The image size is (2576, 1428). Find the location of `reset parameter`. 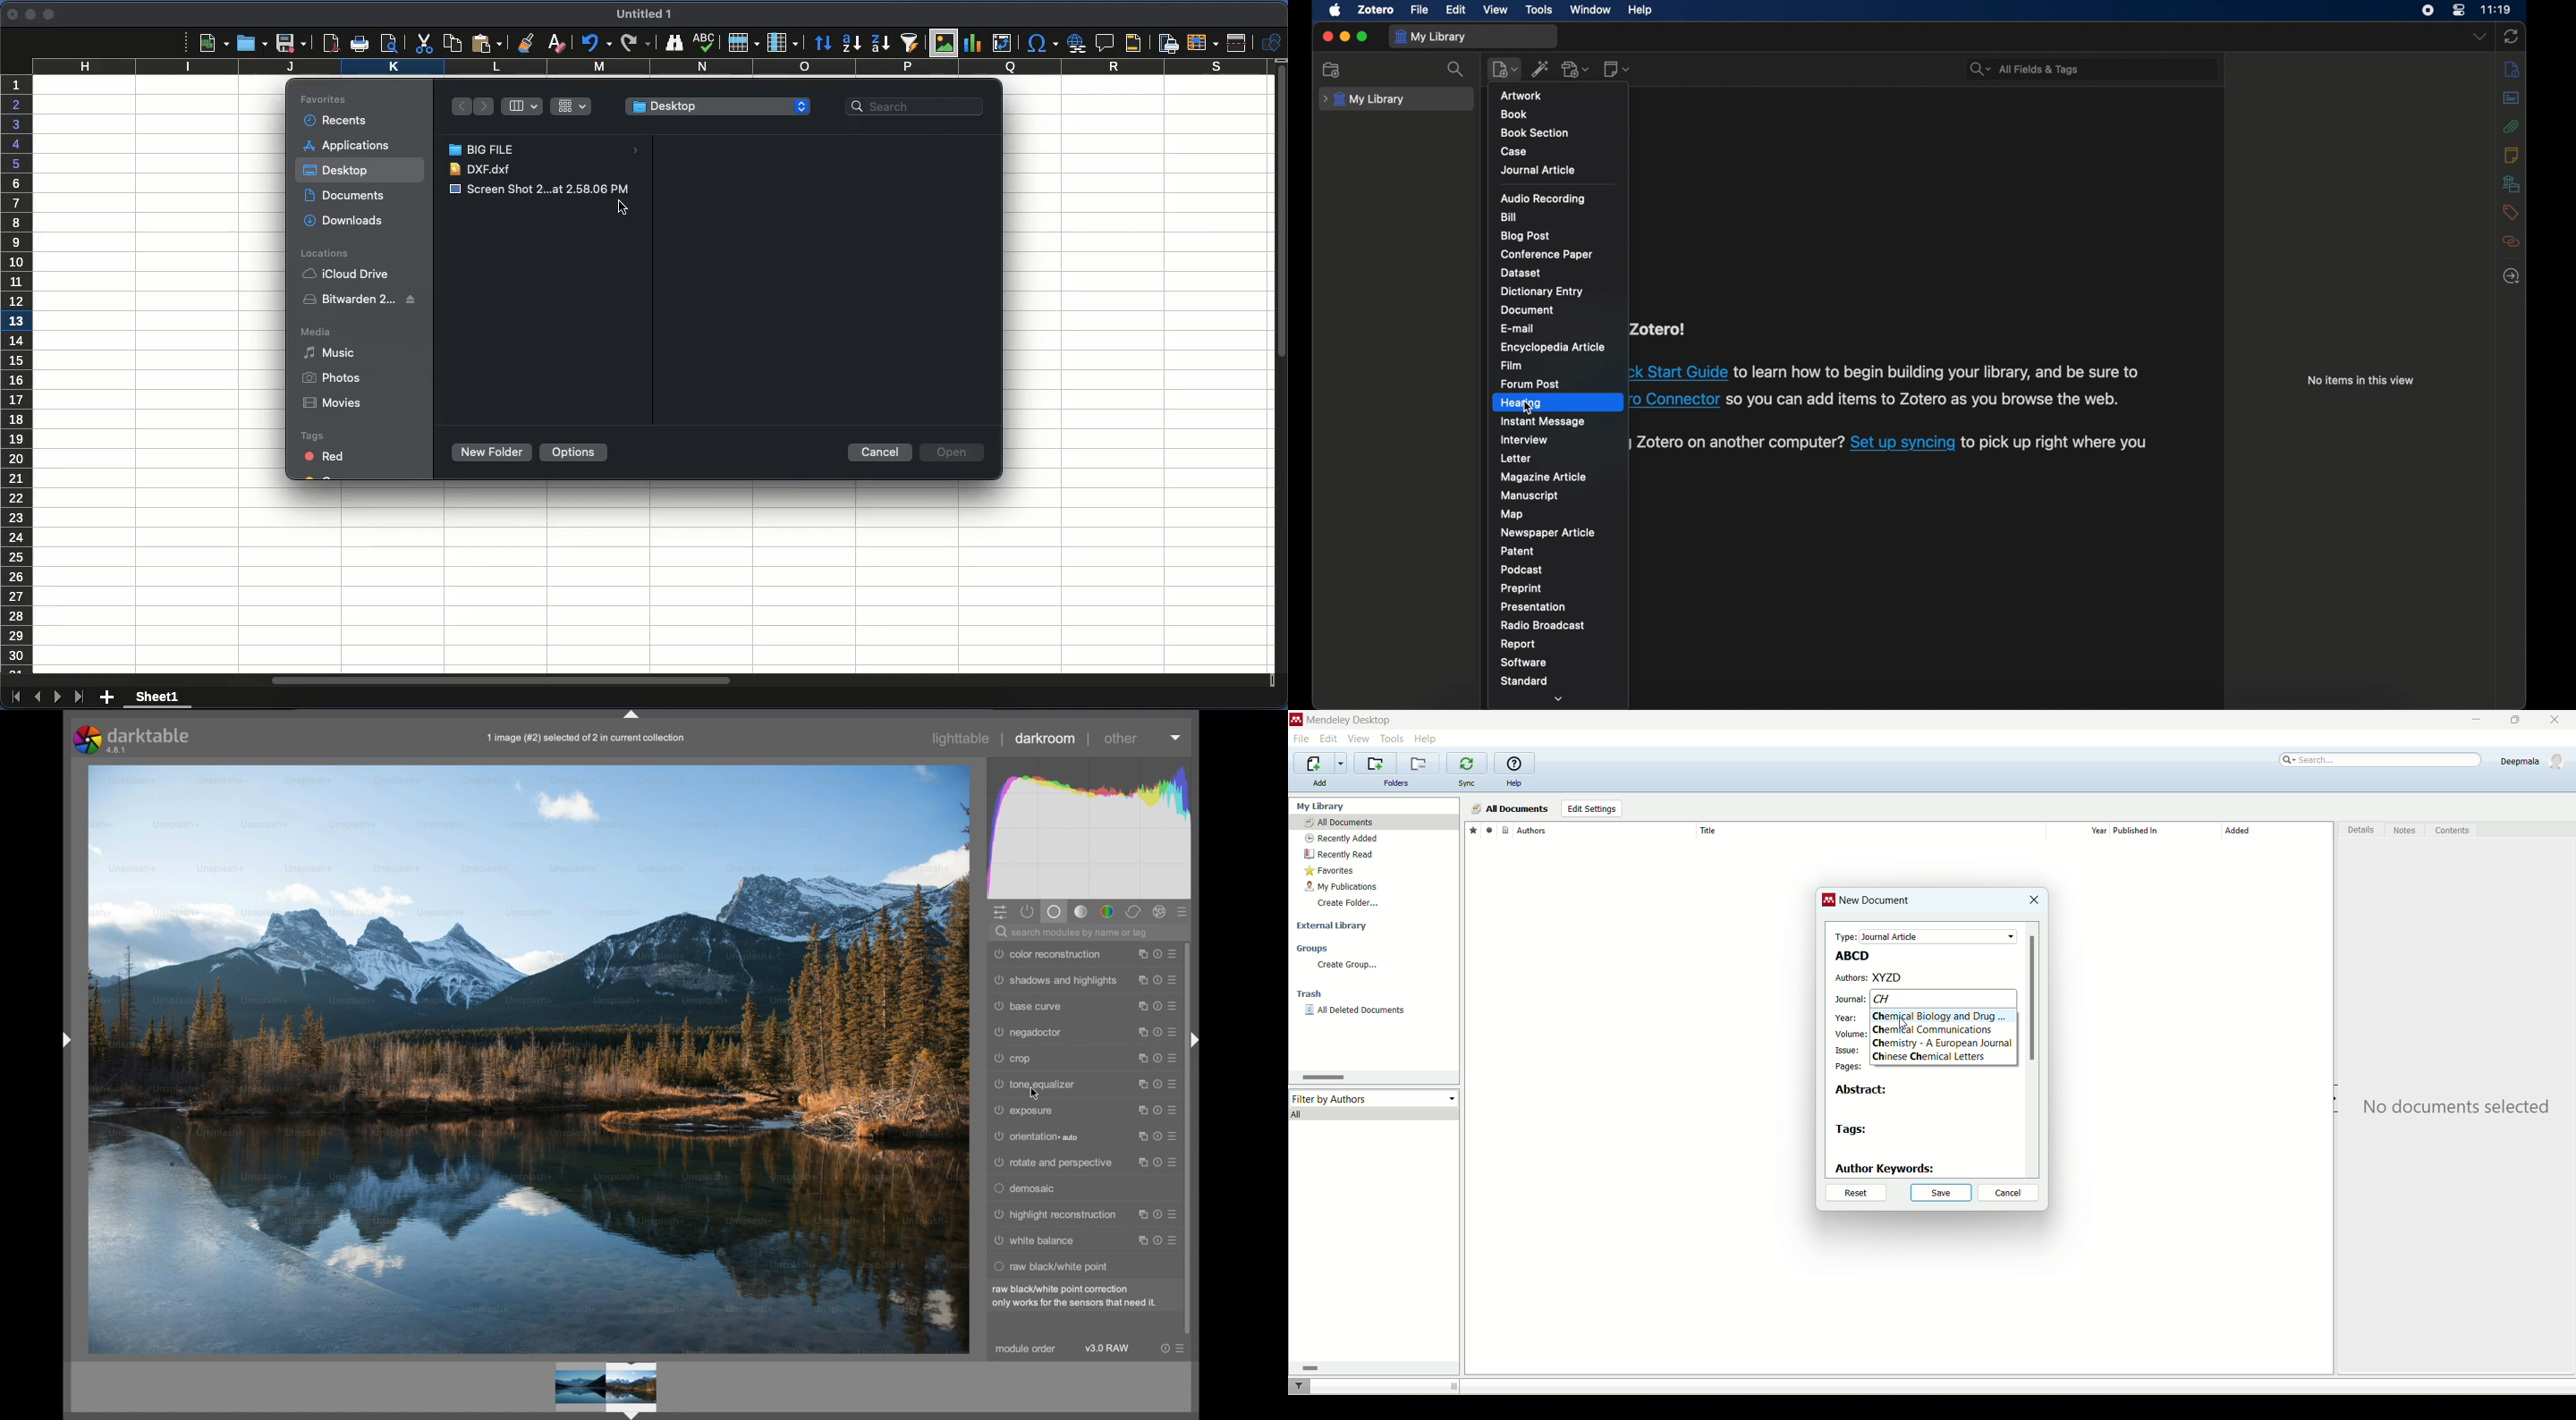

reset parameter is located at coordinates (1159, 1240).